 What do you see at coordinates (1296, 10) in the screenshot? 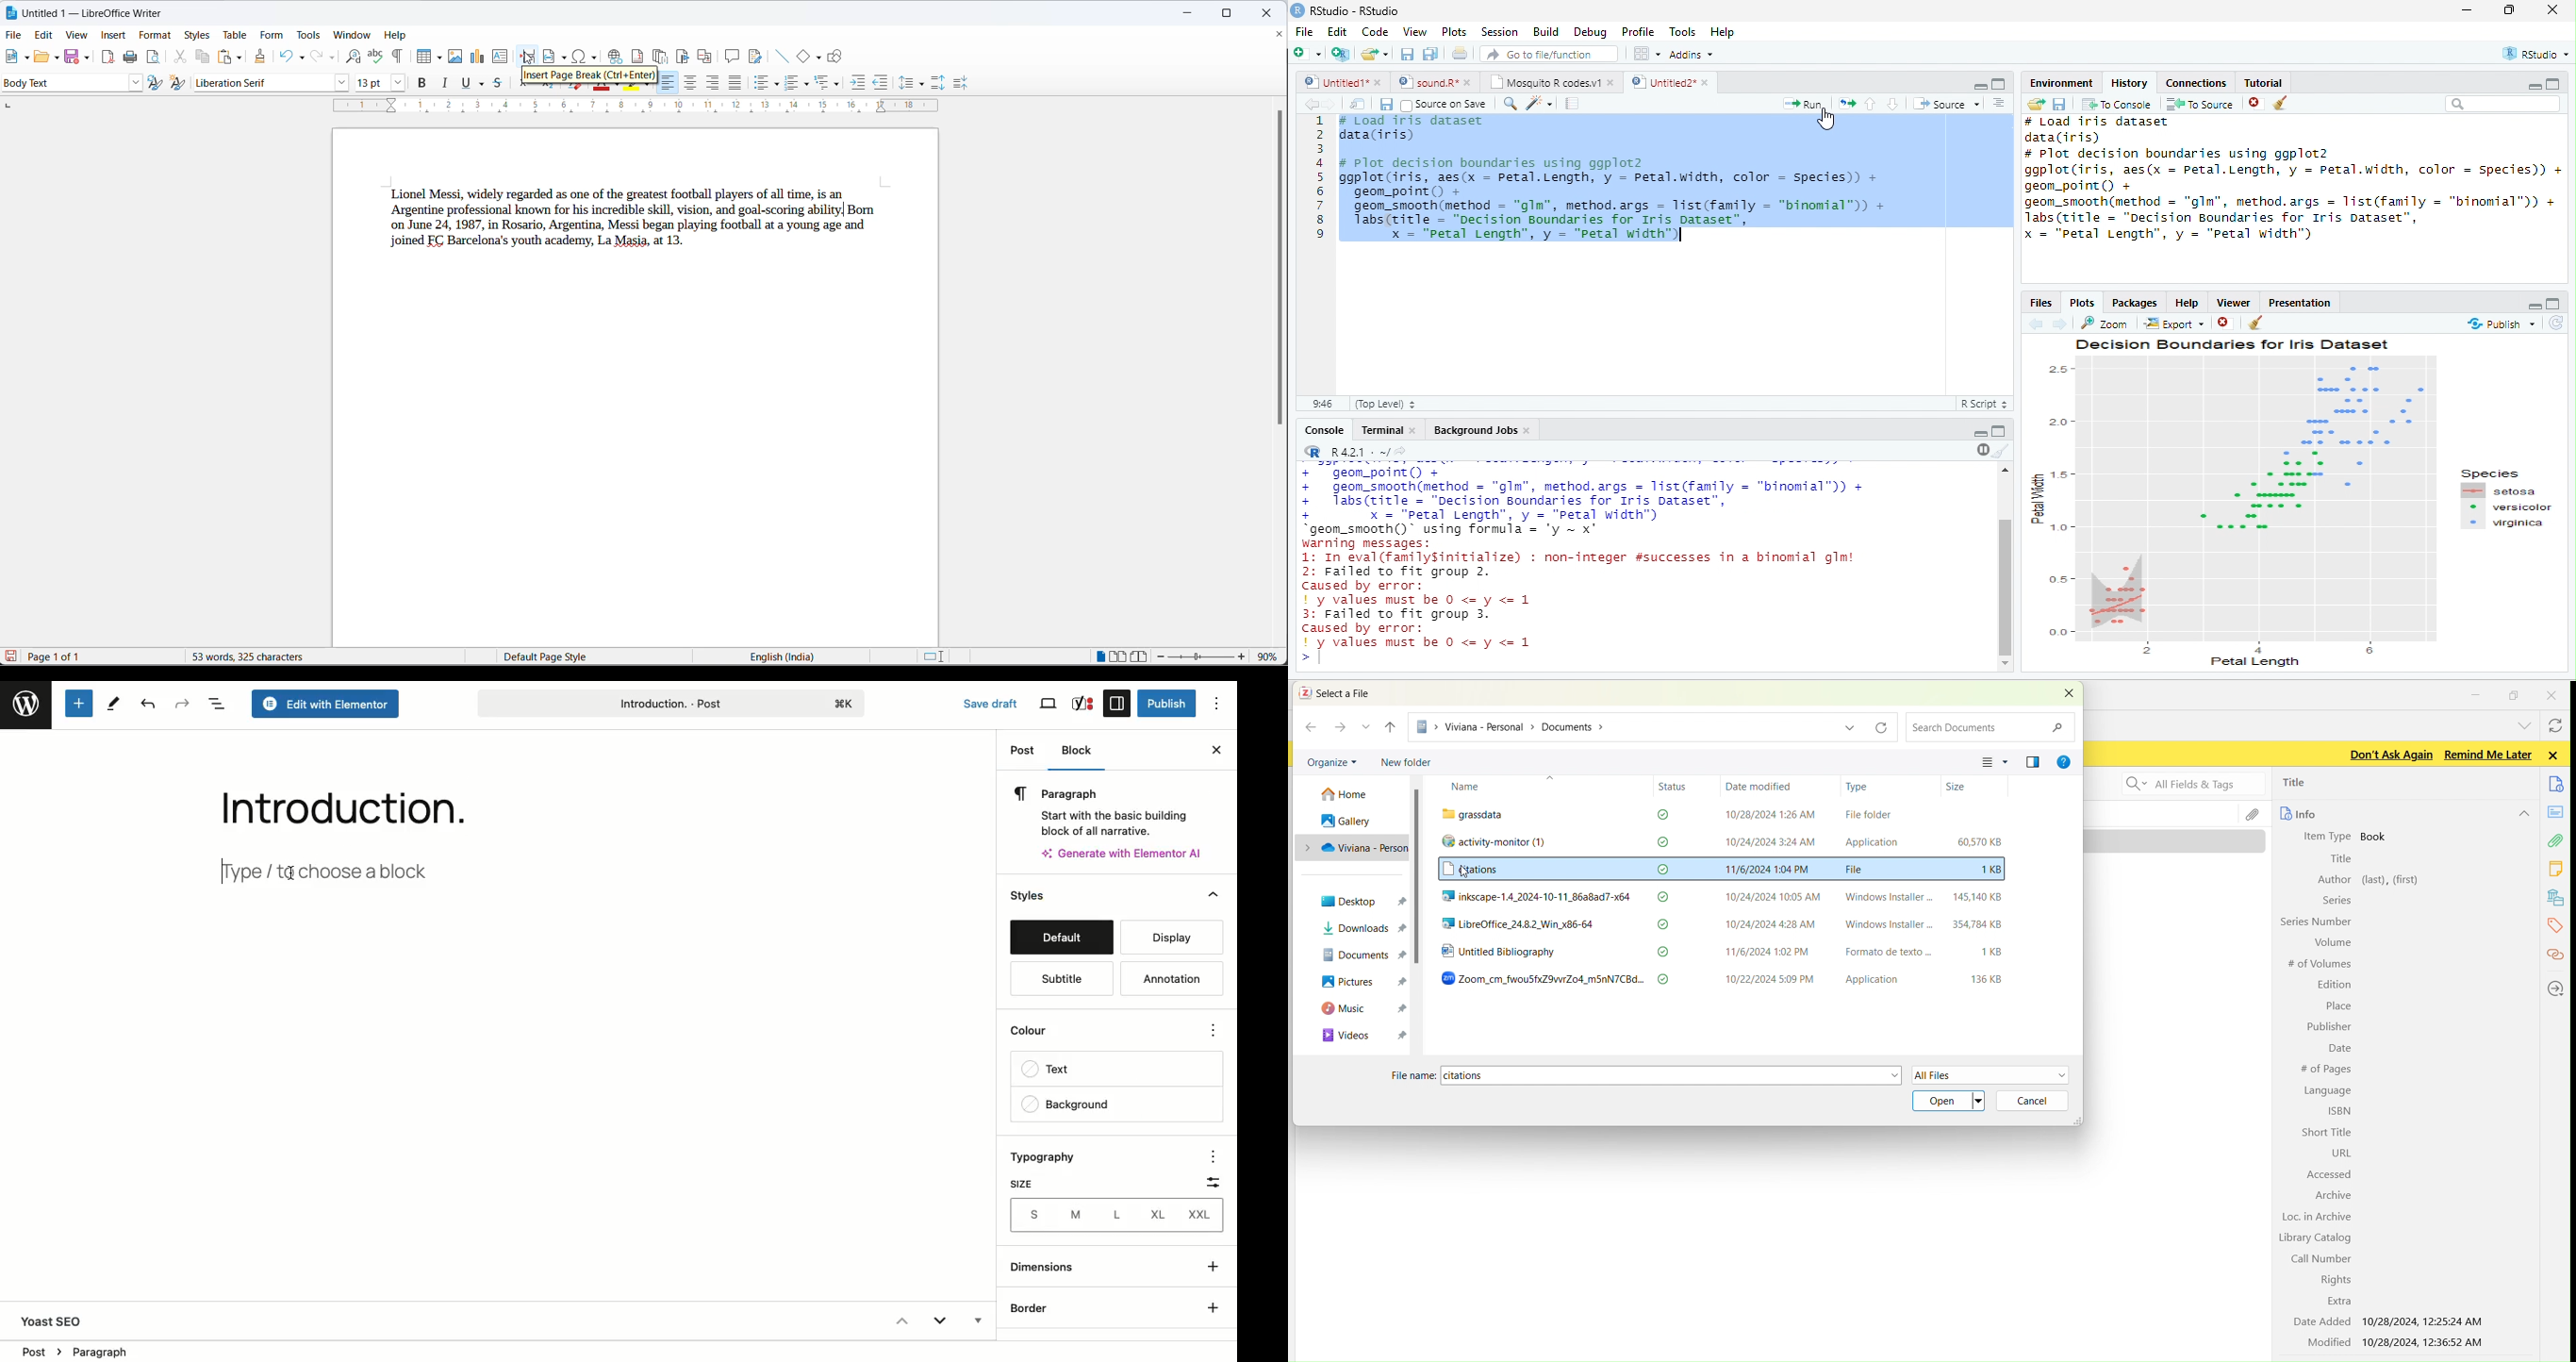
I see `logo` at bounding box center [1296, 10].